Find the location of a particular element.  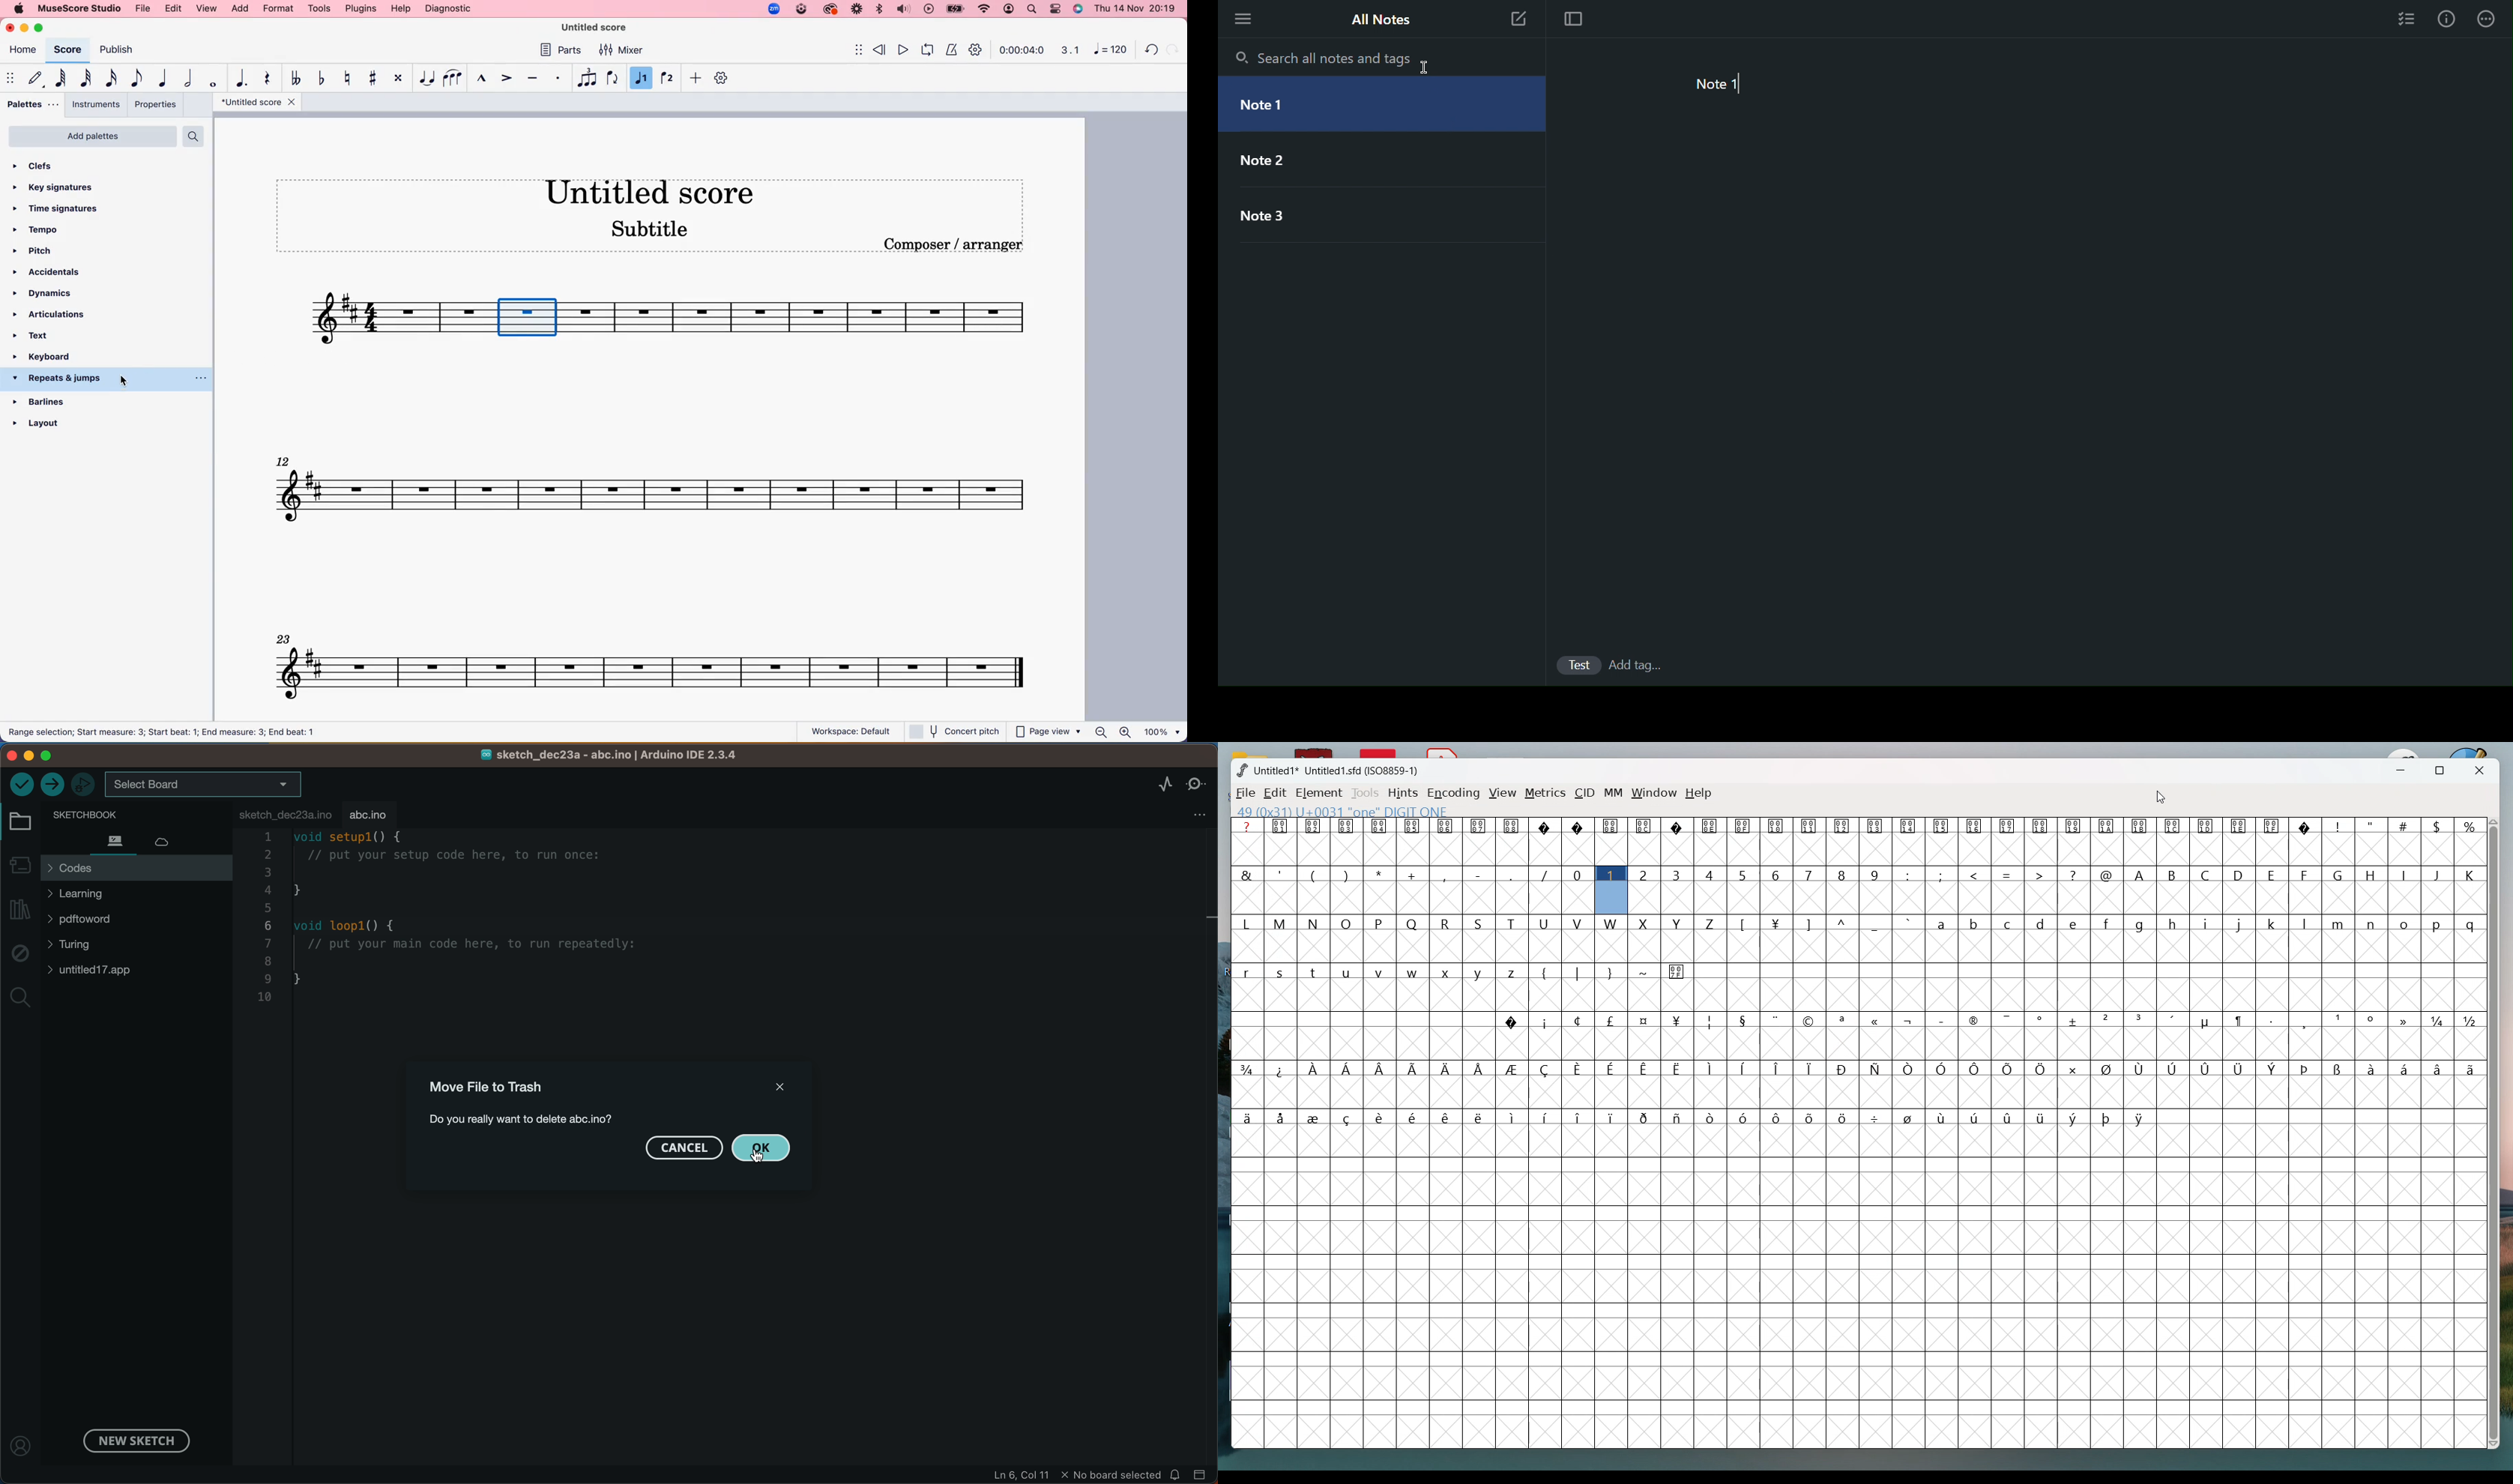

symbol is located at coordinates (1843, 825).